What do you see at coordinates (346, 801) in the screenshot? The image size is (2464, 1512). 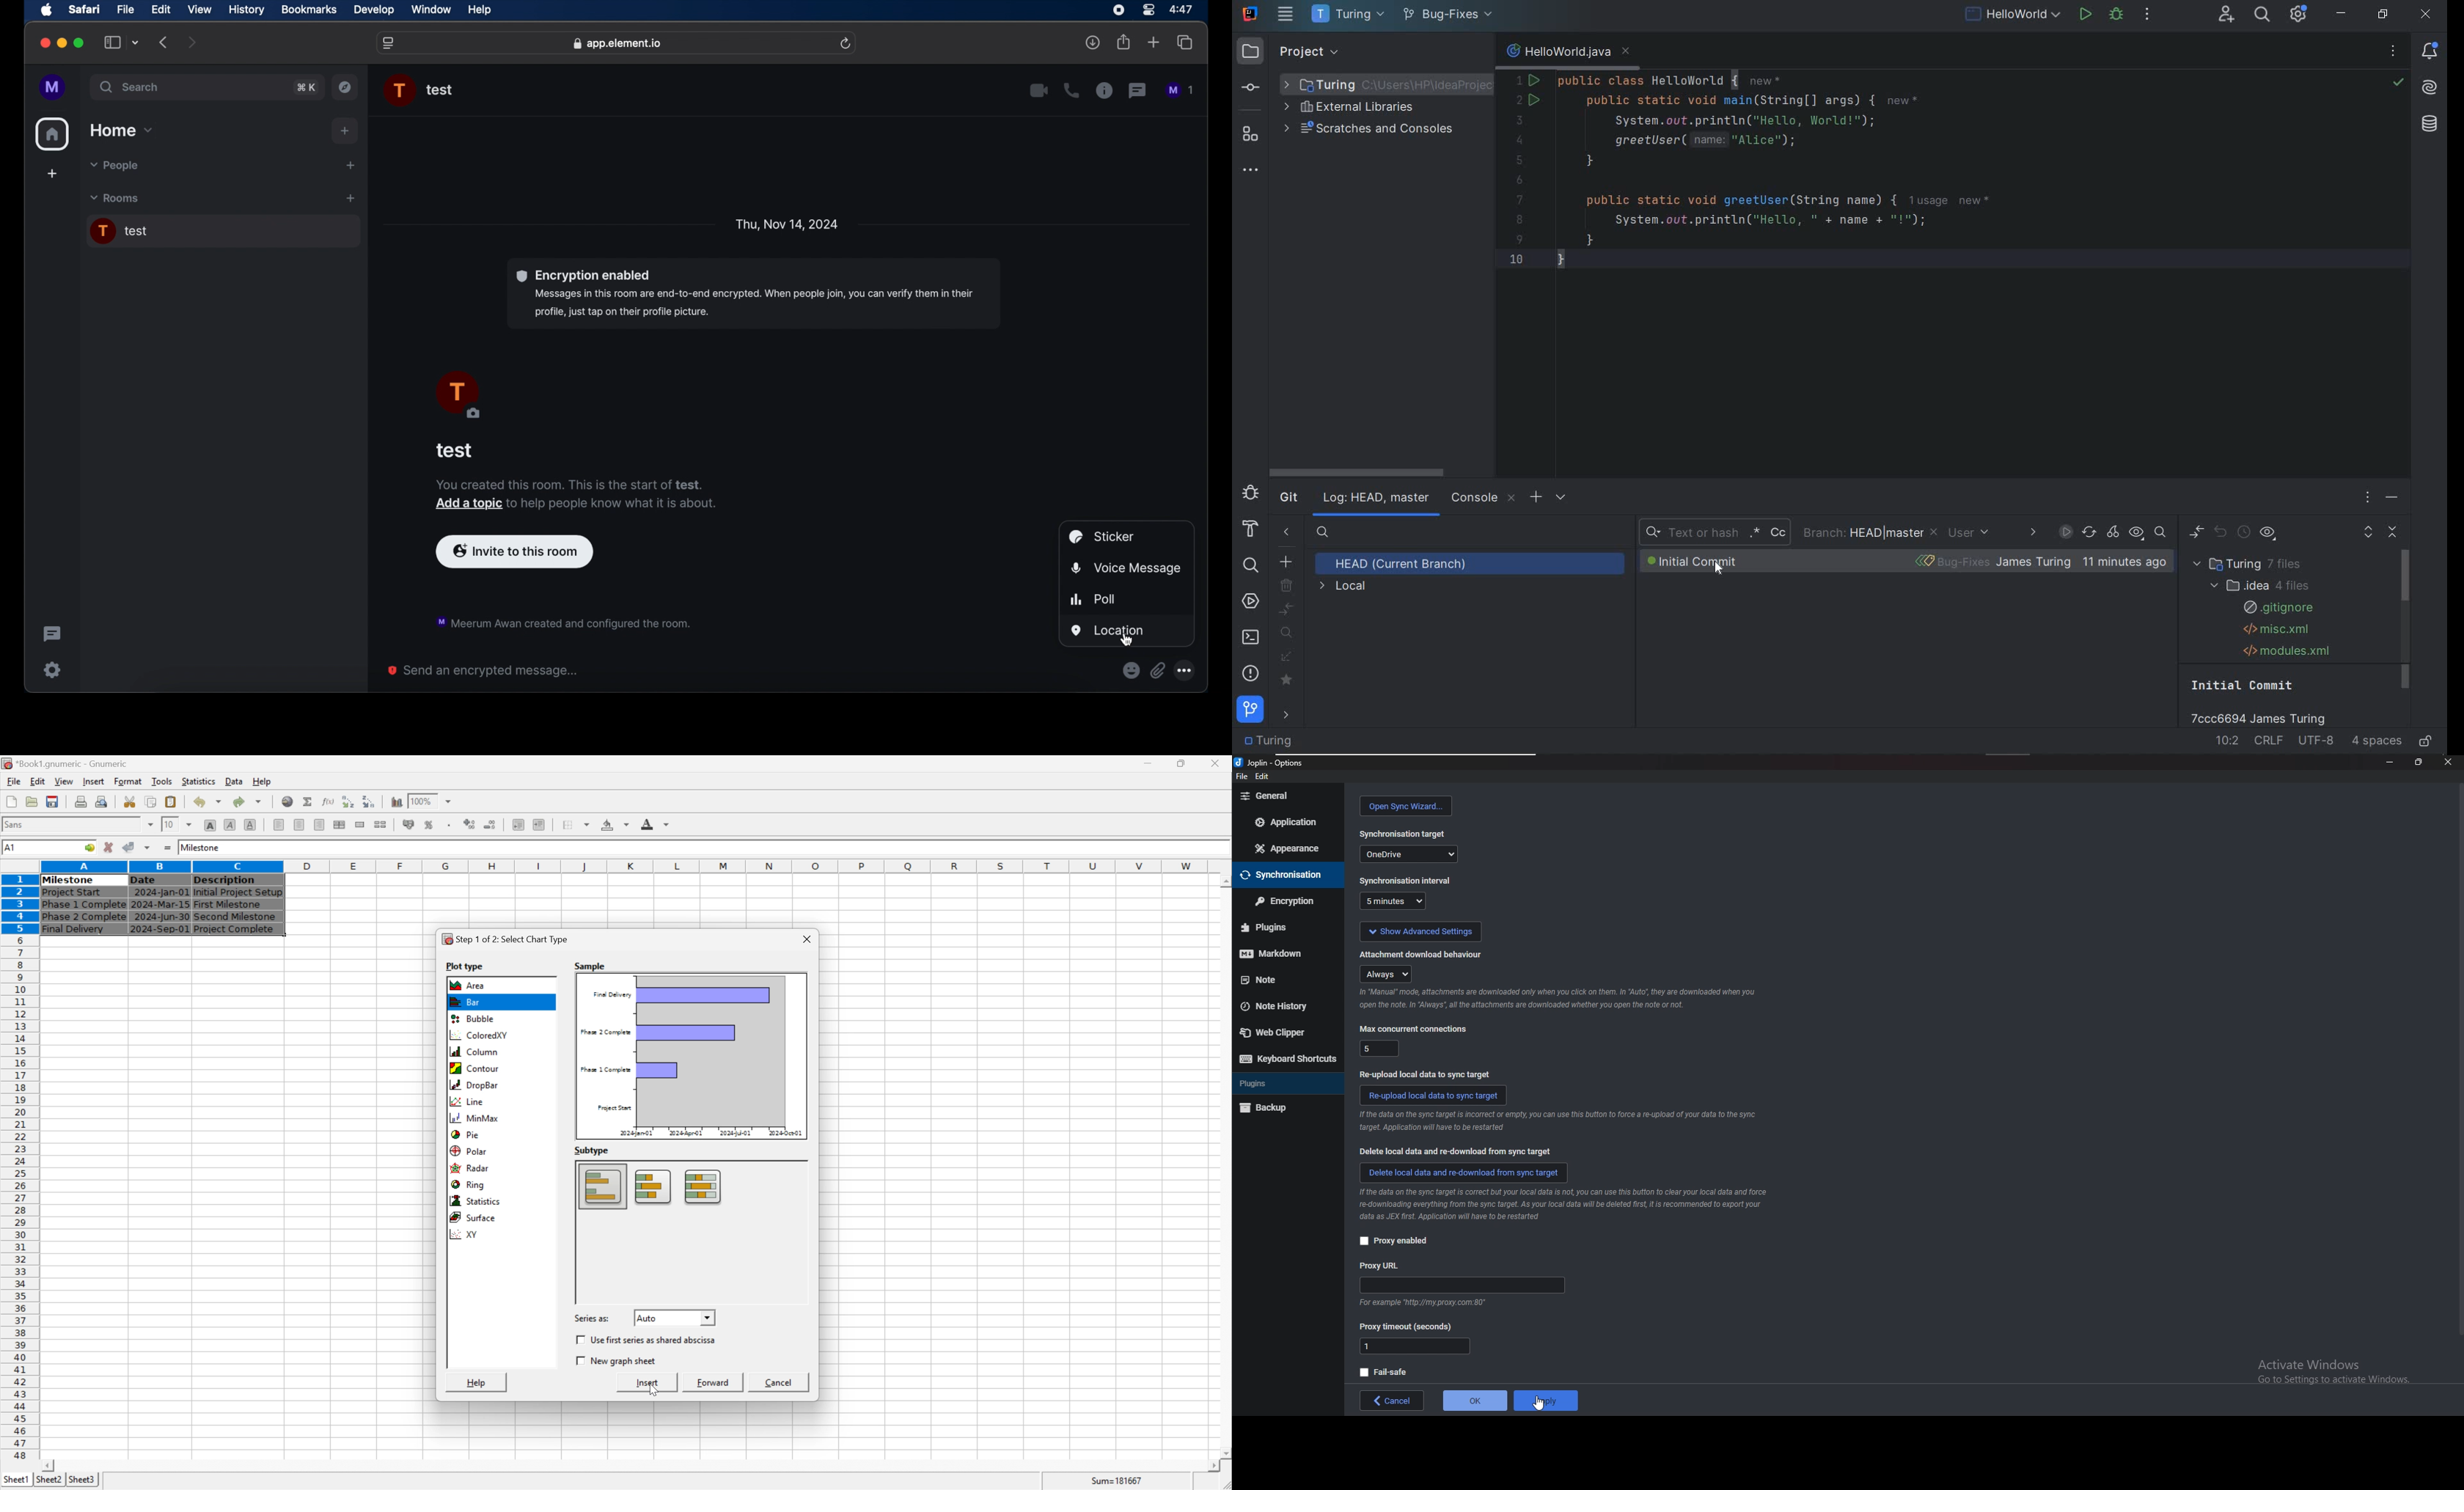 I see `Sort the selected region in increasing order based on the first column selected` at bounding box center [346, 801].